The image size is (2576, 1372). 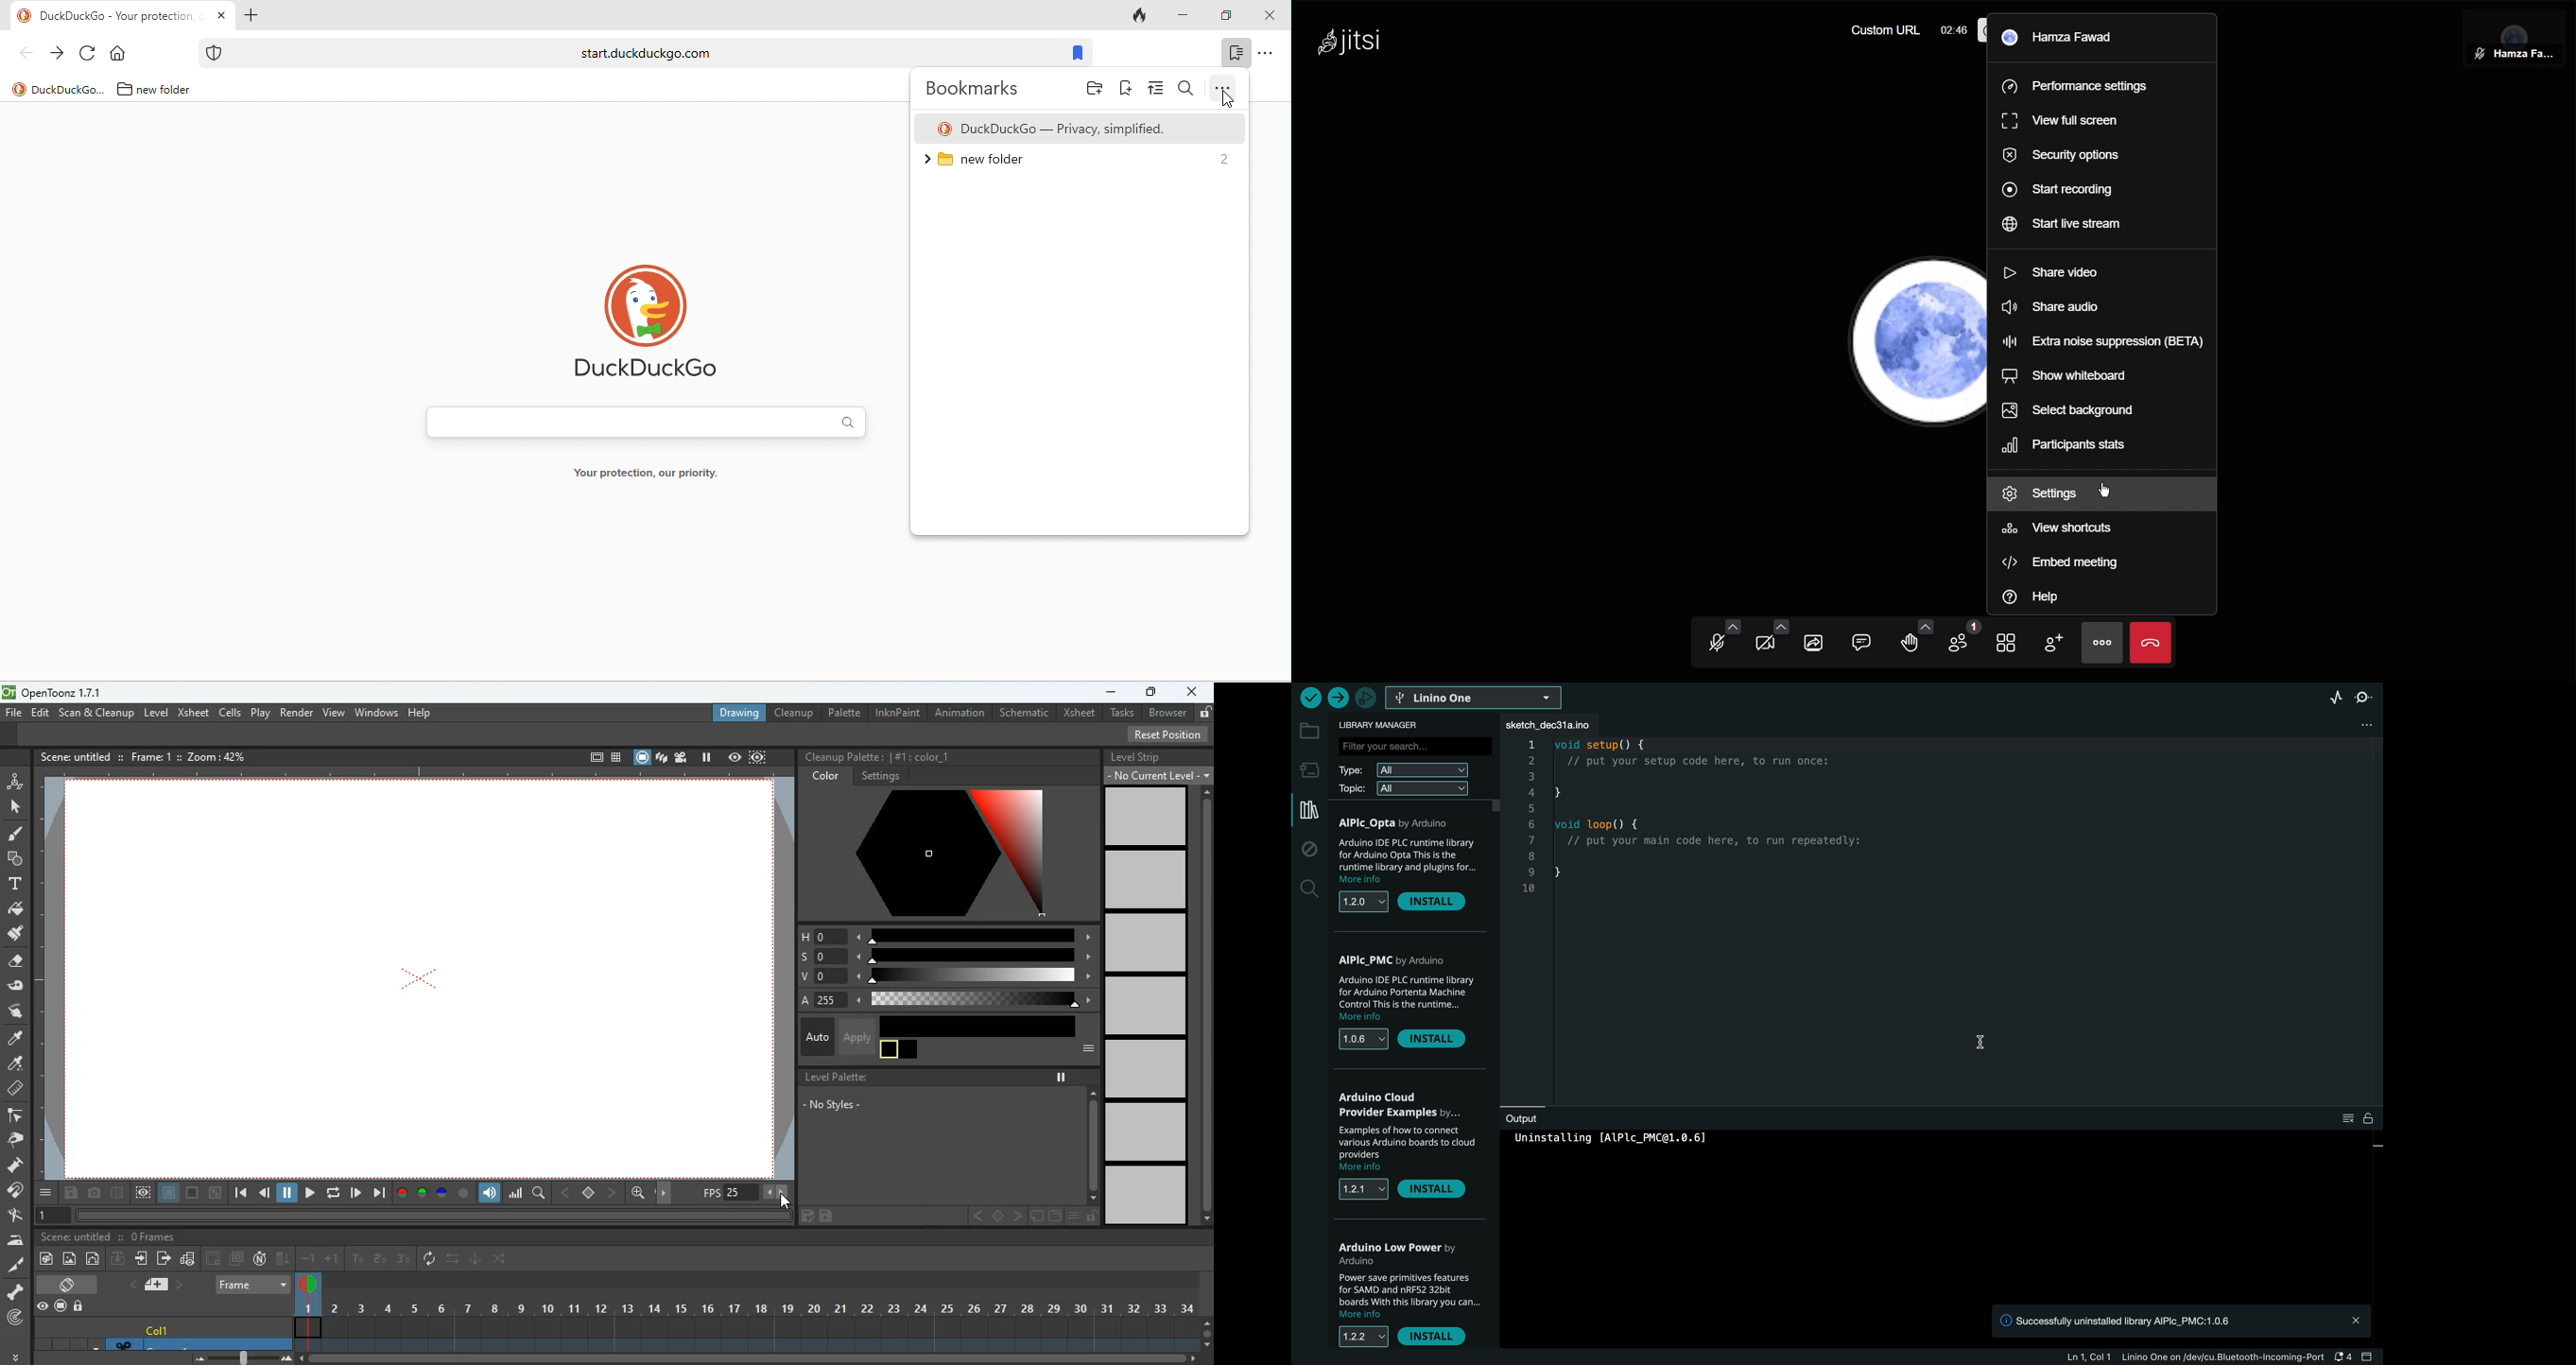 I want to click on screen, so click(x=419, y=978).